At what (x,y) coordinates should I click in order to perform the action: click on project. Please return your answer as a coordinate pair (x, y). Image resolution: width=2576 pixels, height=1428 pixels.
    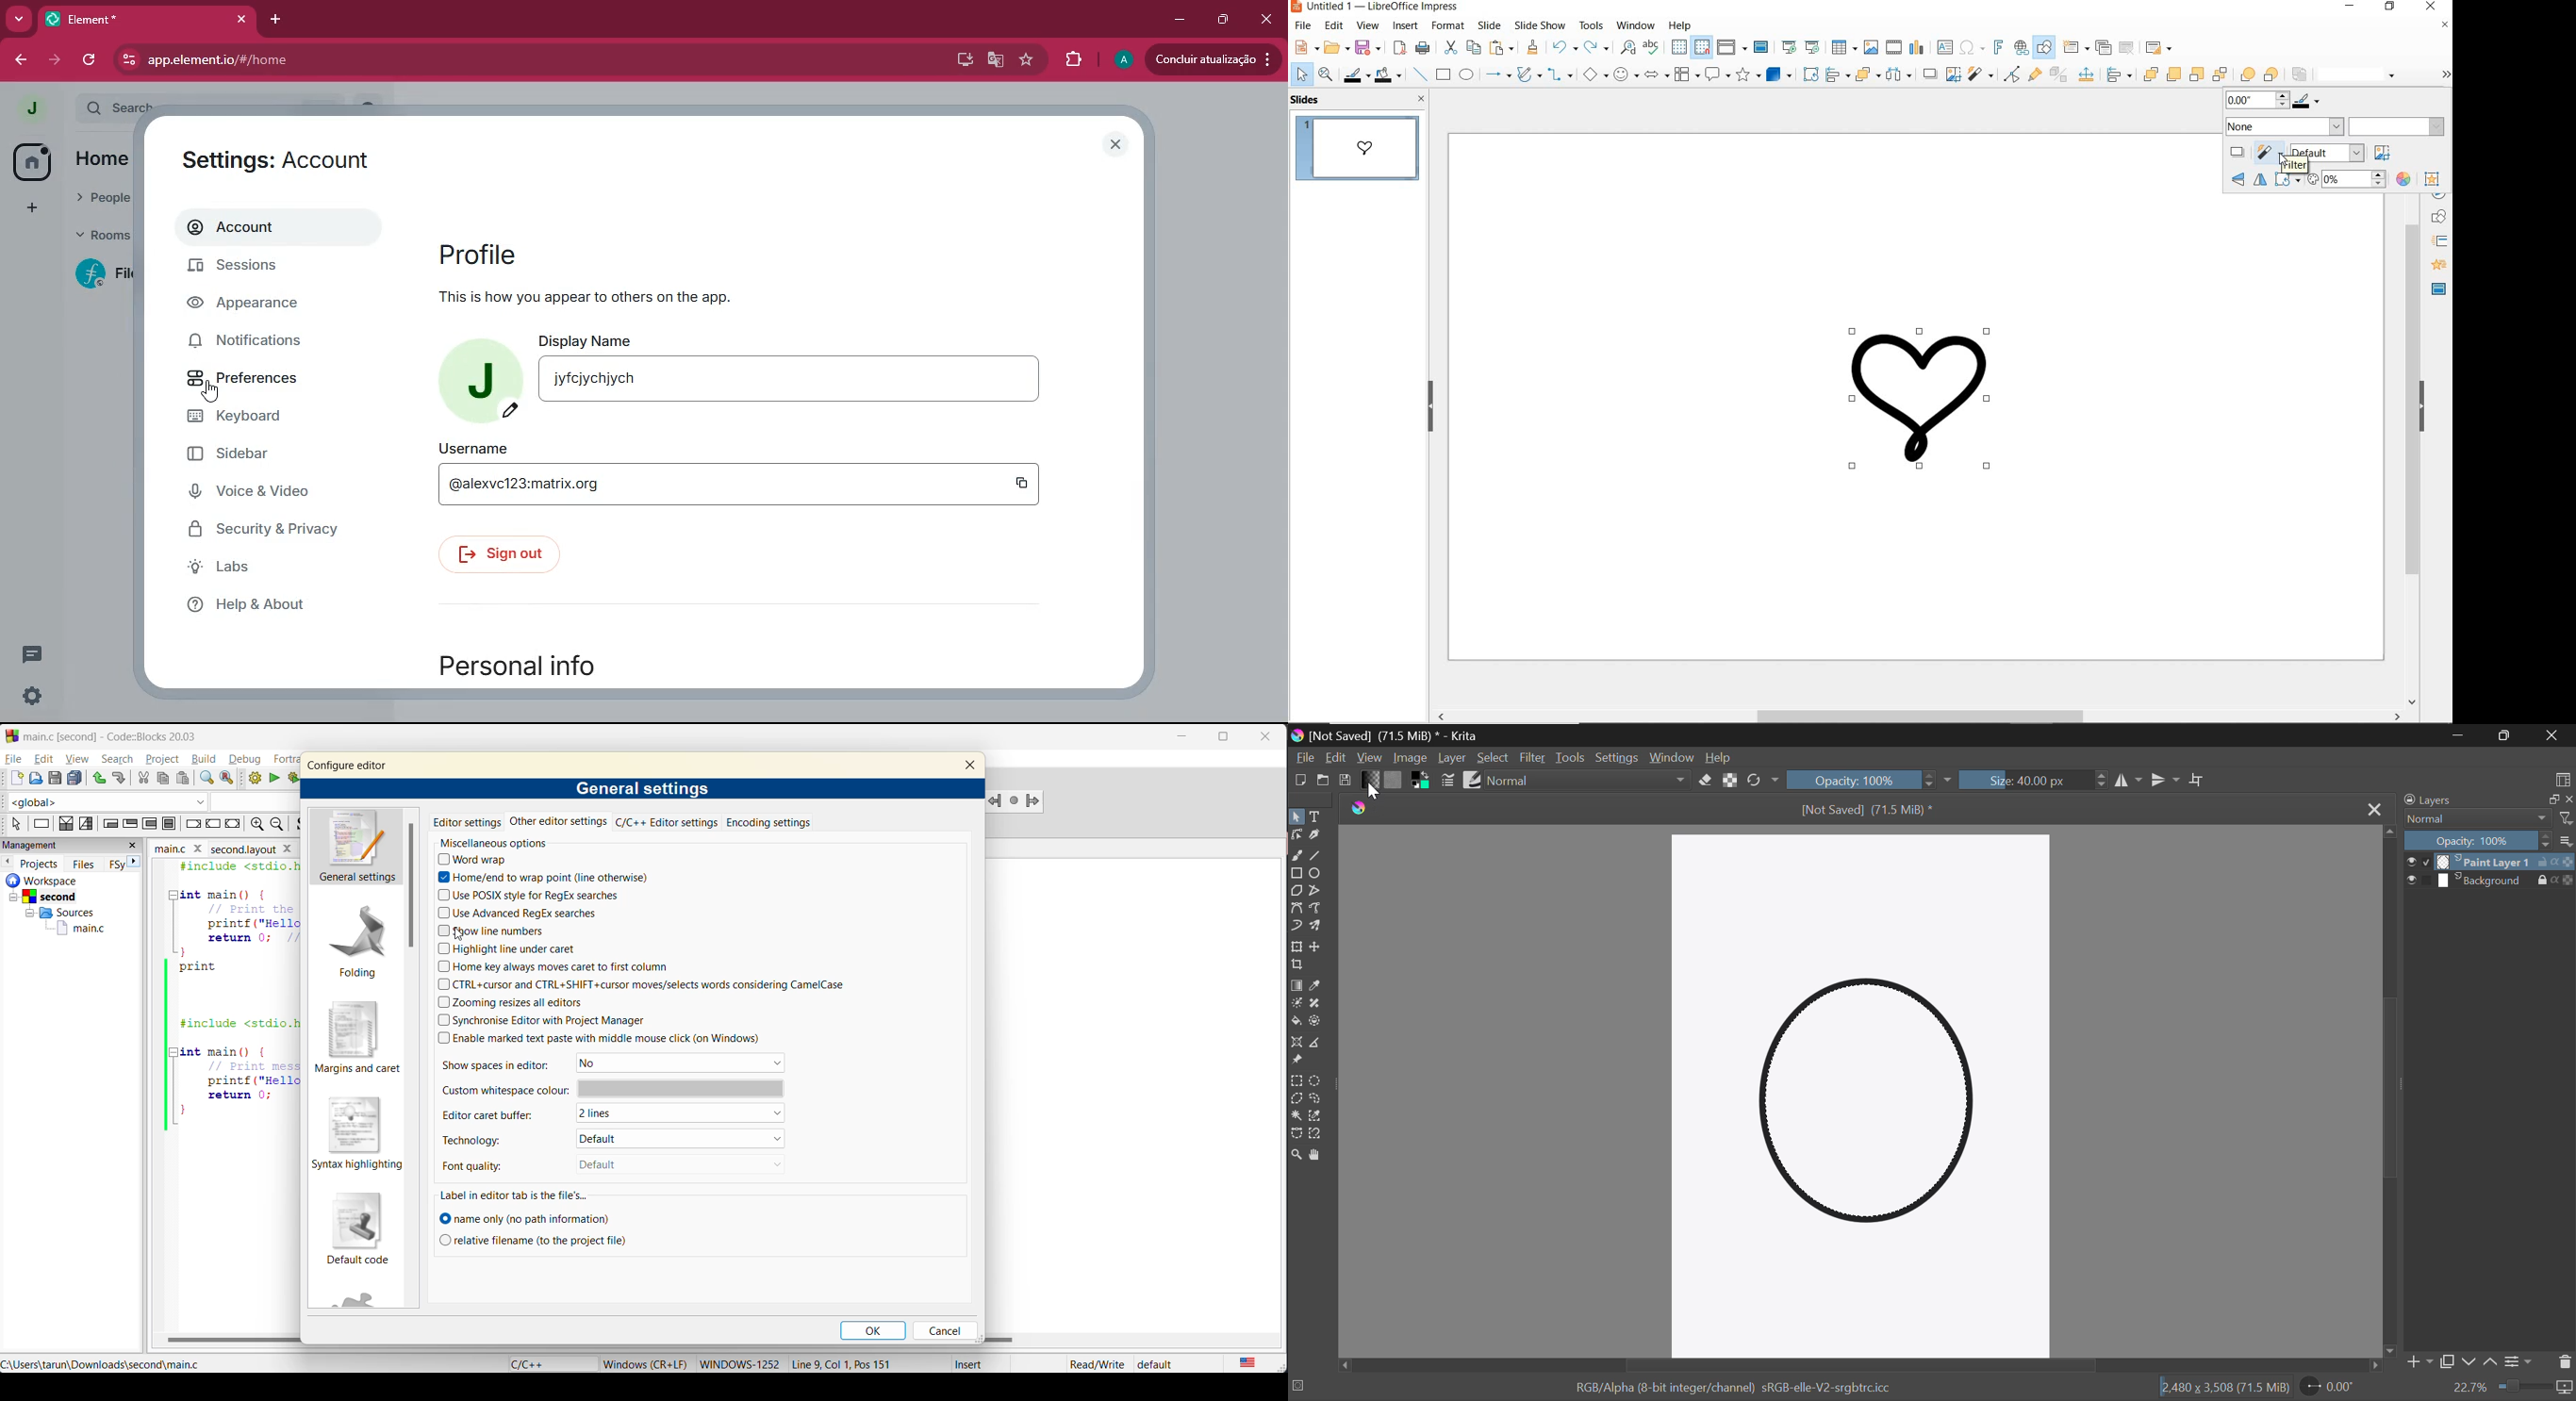
    Looking at the image, I should click on (162, 760).